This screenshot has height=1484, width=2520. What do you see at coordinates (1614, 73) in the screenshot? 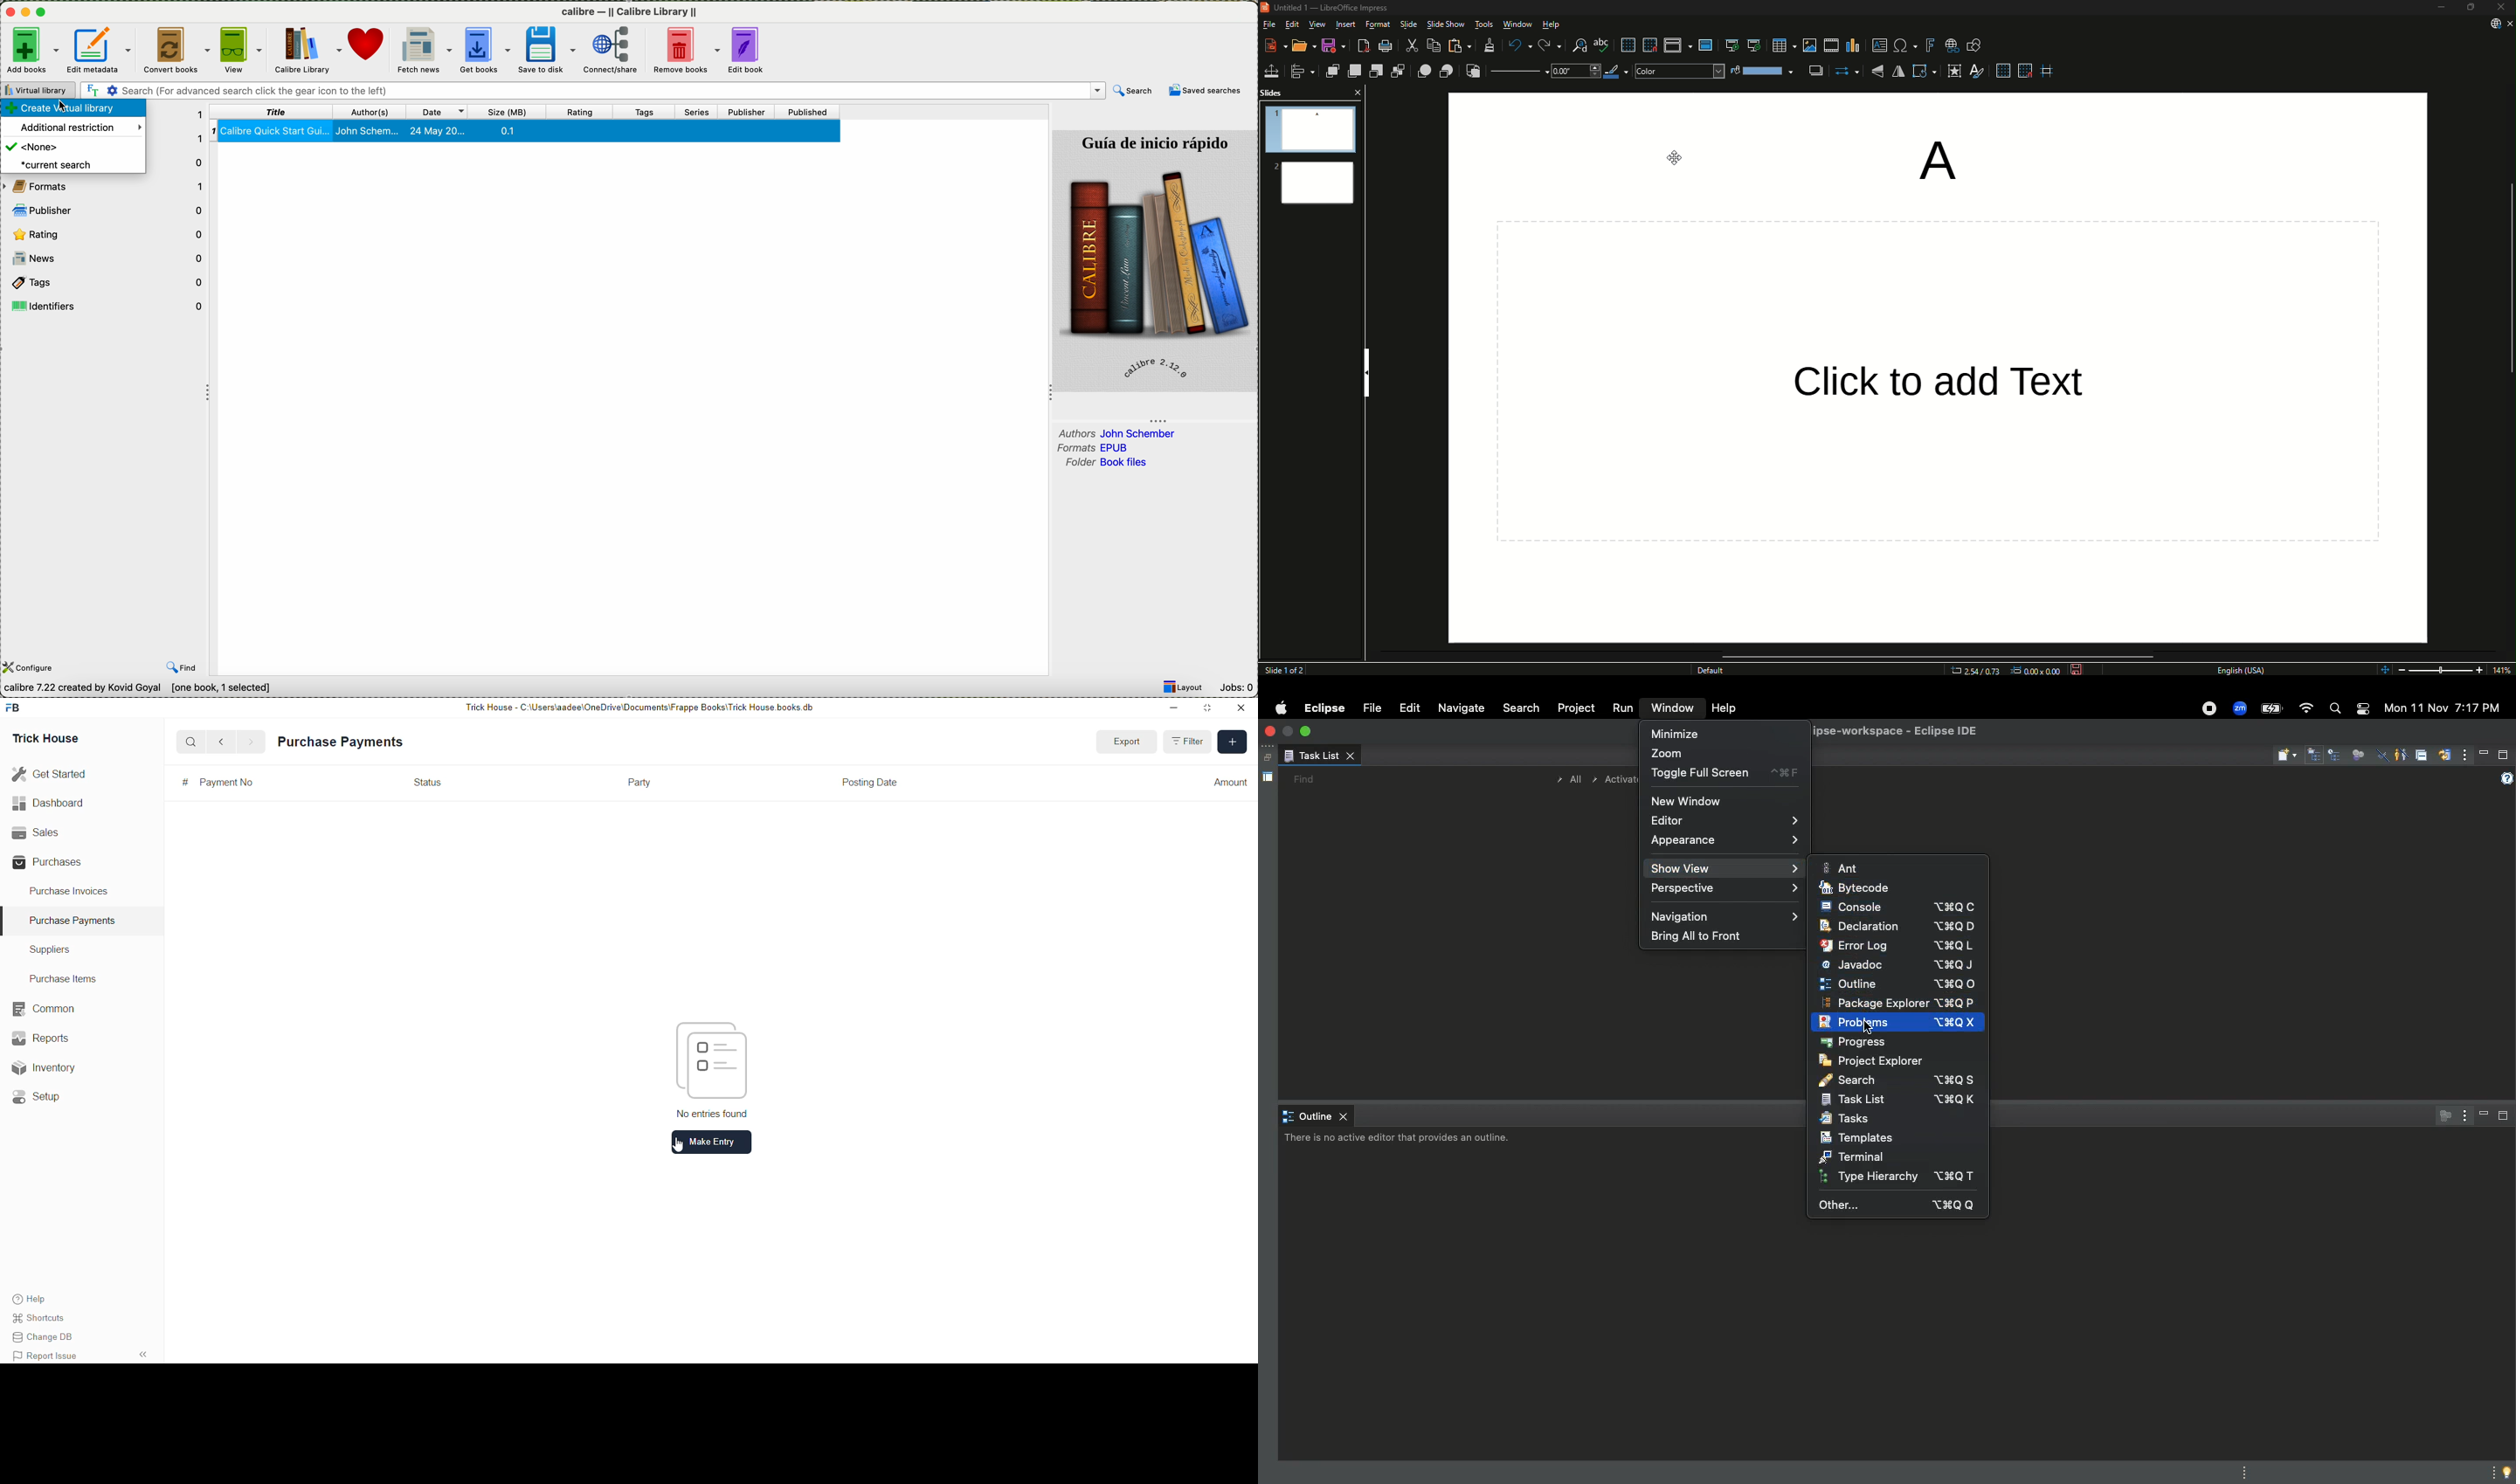
I see `Line Color` at bounding box center [1614, 73].